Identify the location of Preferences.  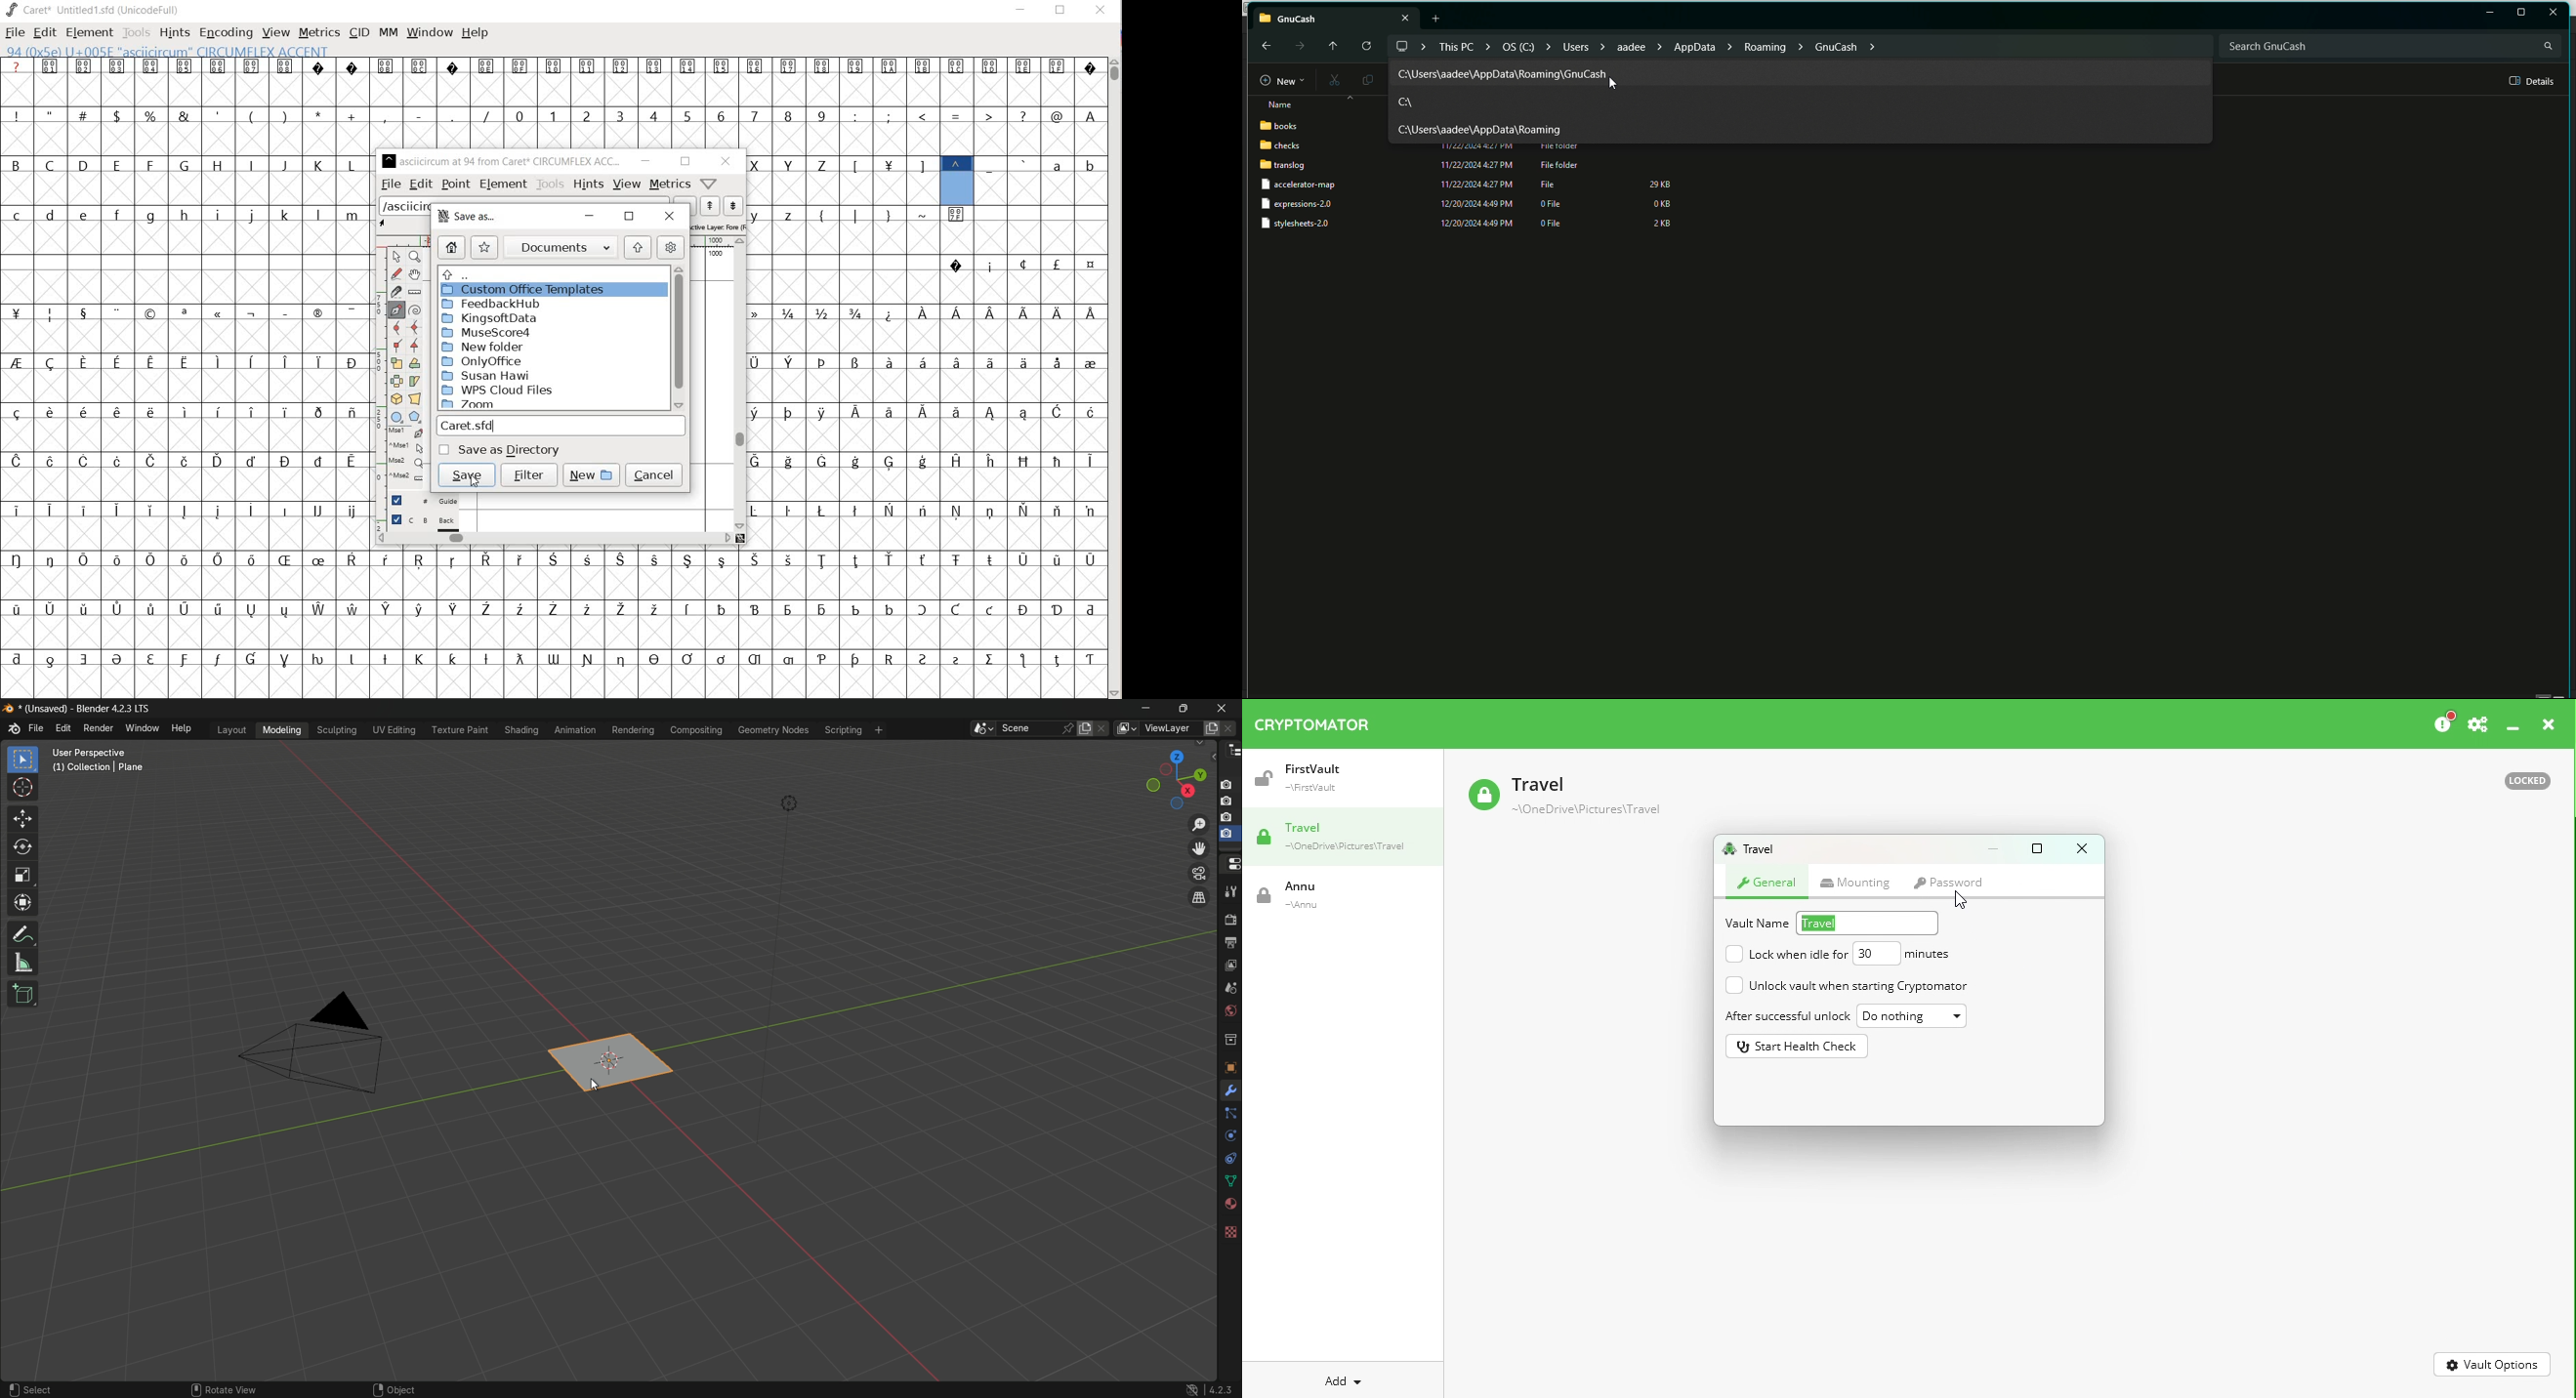
(2477, 725).